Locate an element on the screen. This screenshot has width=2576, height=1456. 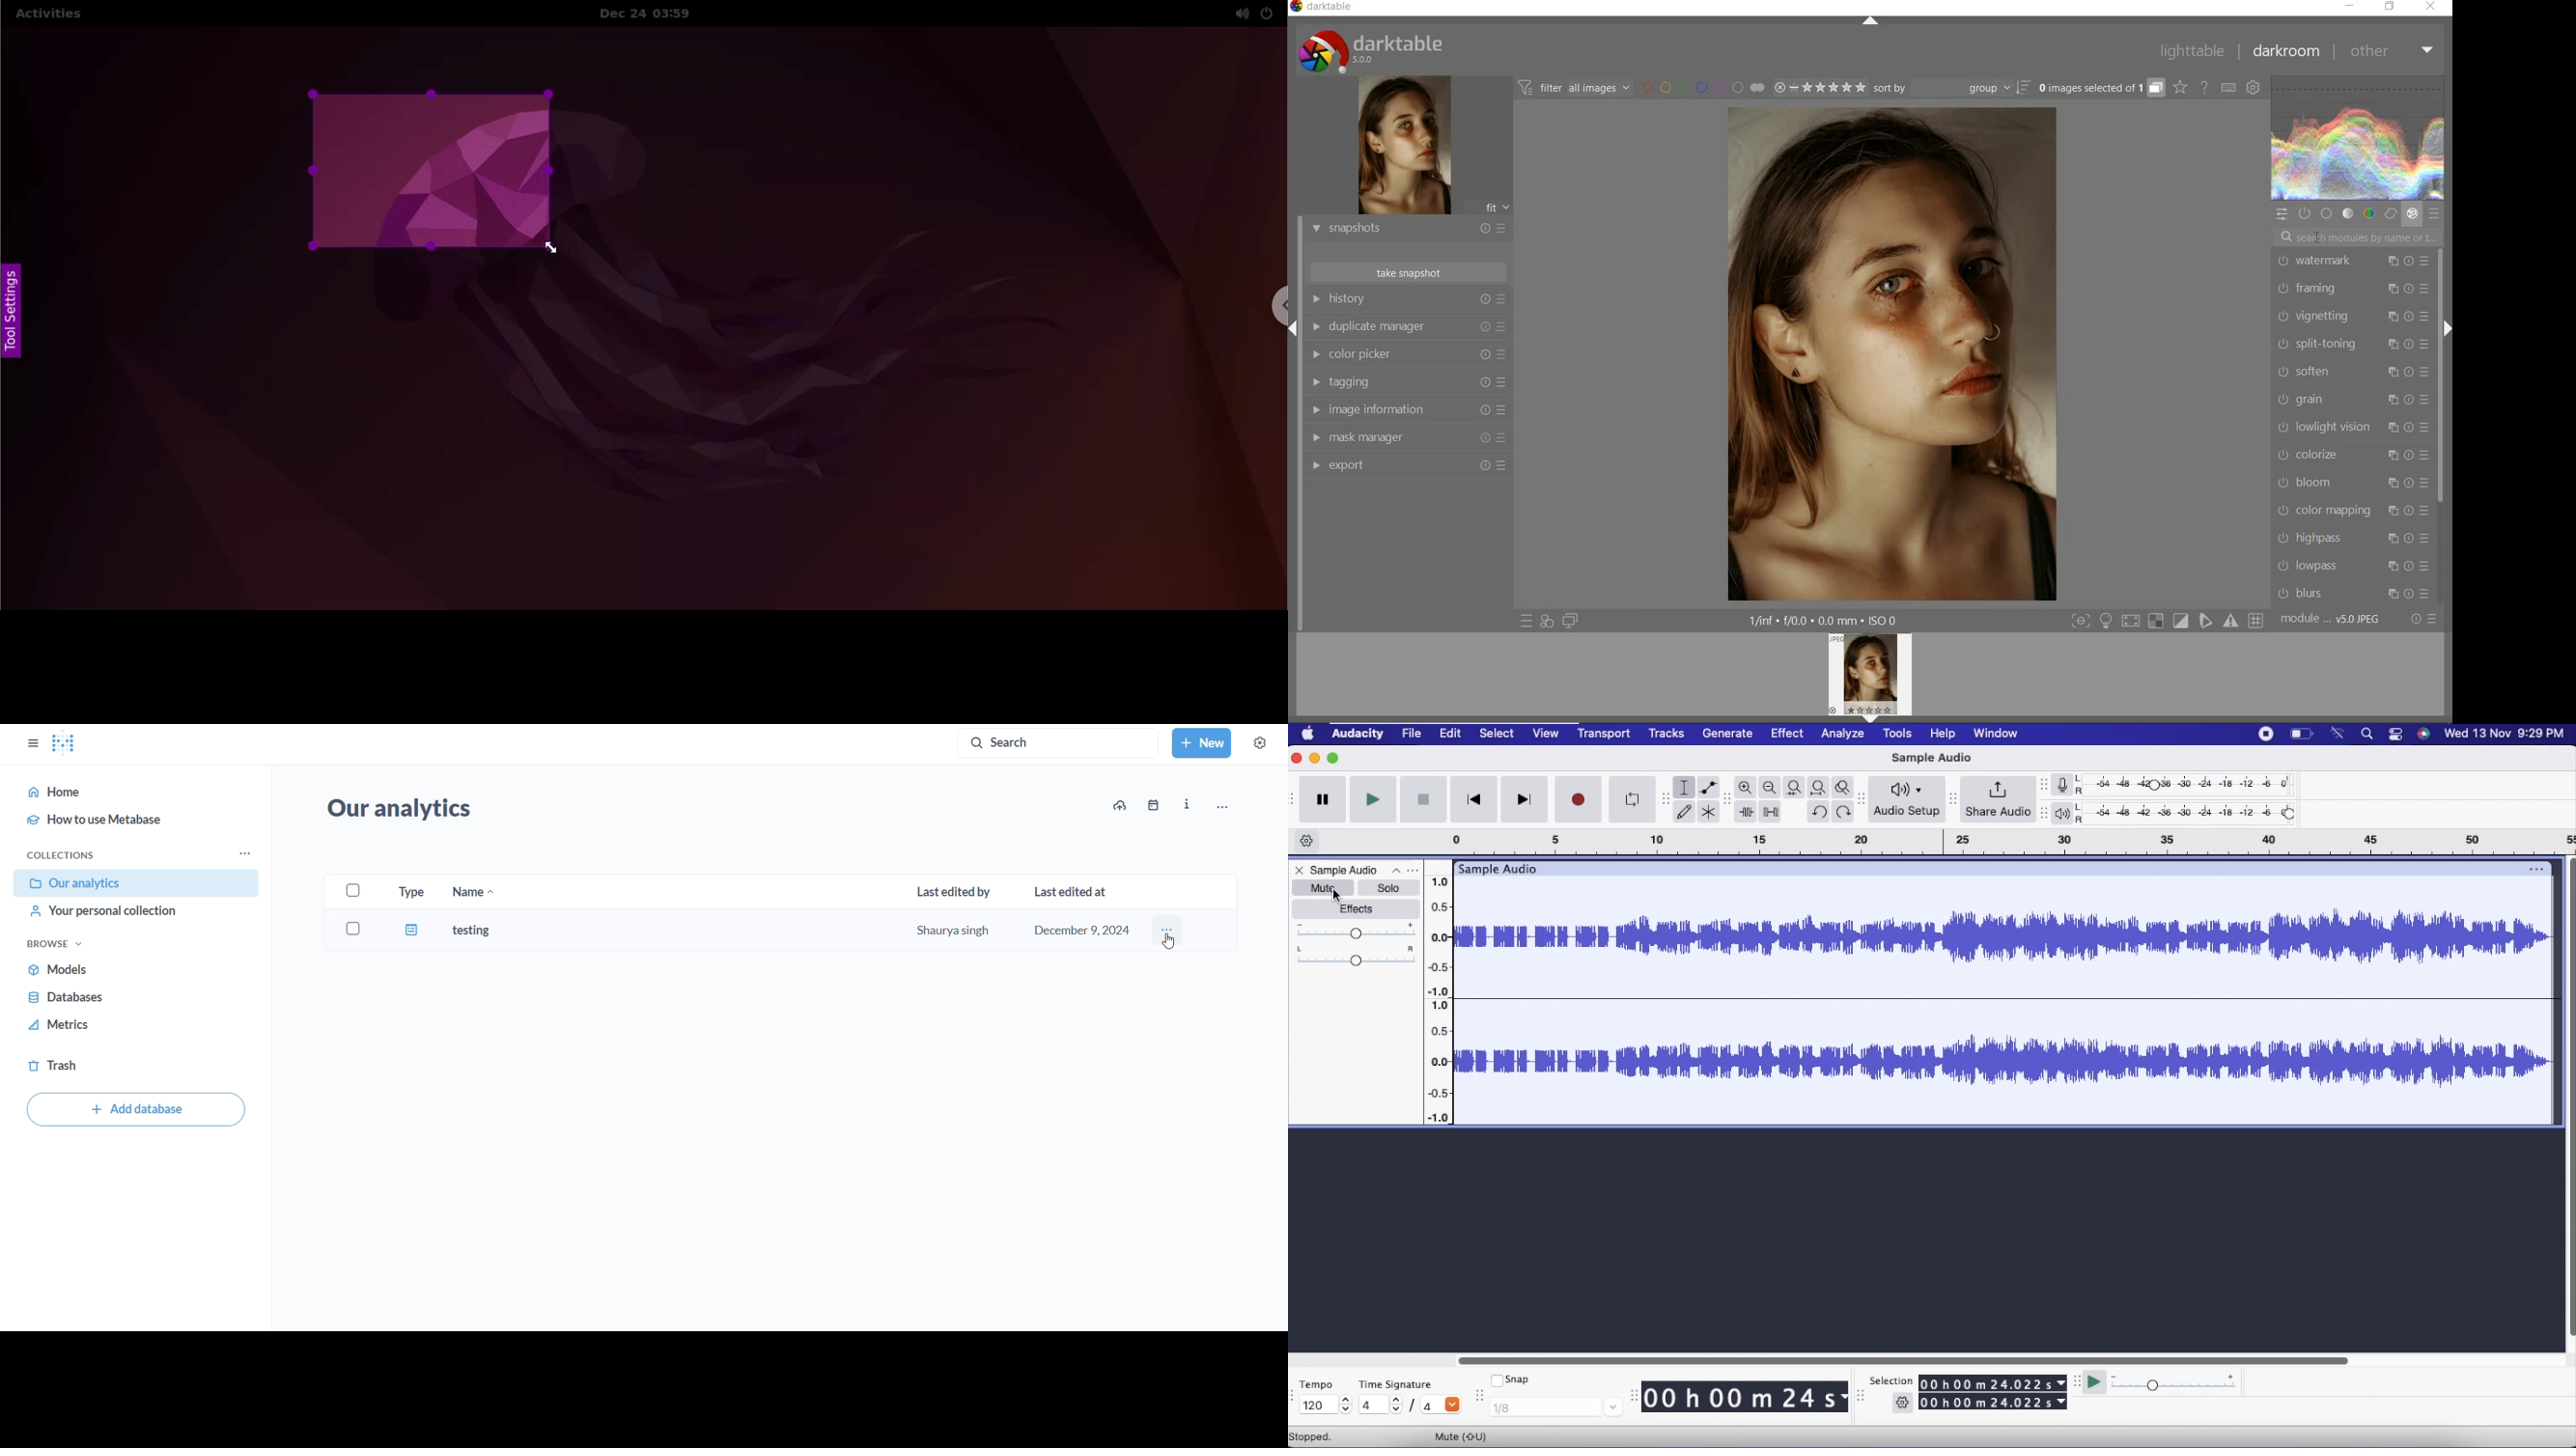
split-toning is located at coordinates (2353, 344).